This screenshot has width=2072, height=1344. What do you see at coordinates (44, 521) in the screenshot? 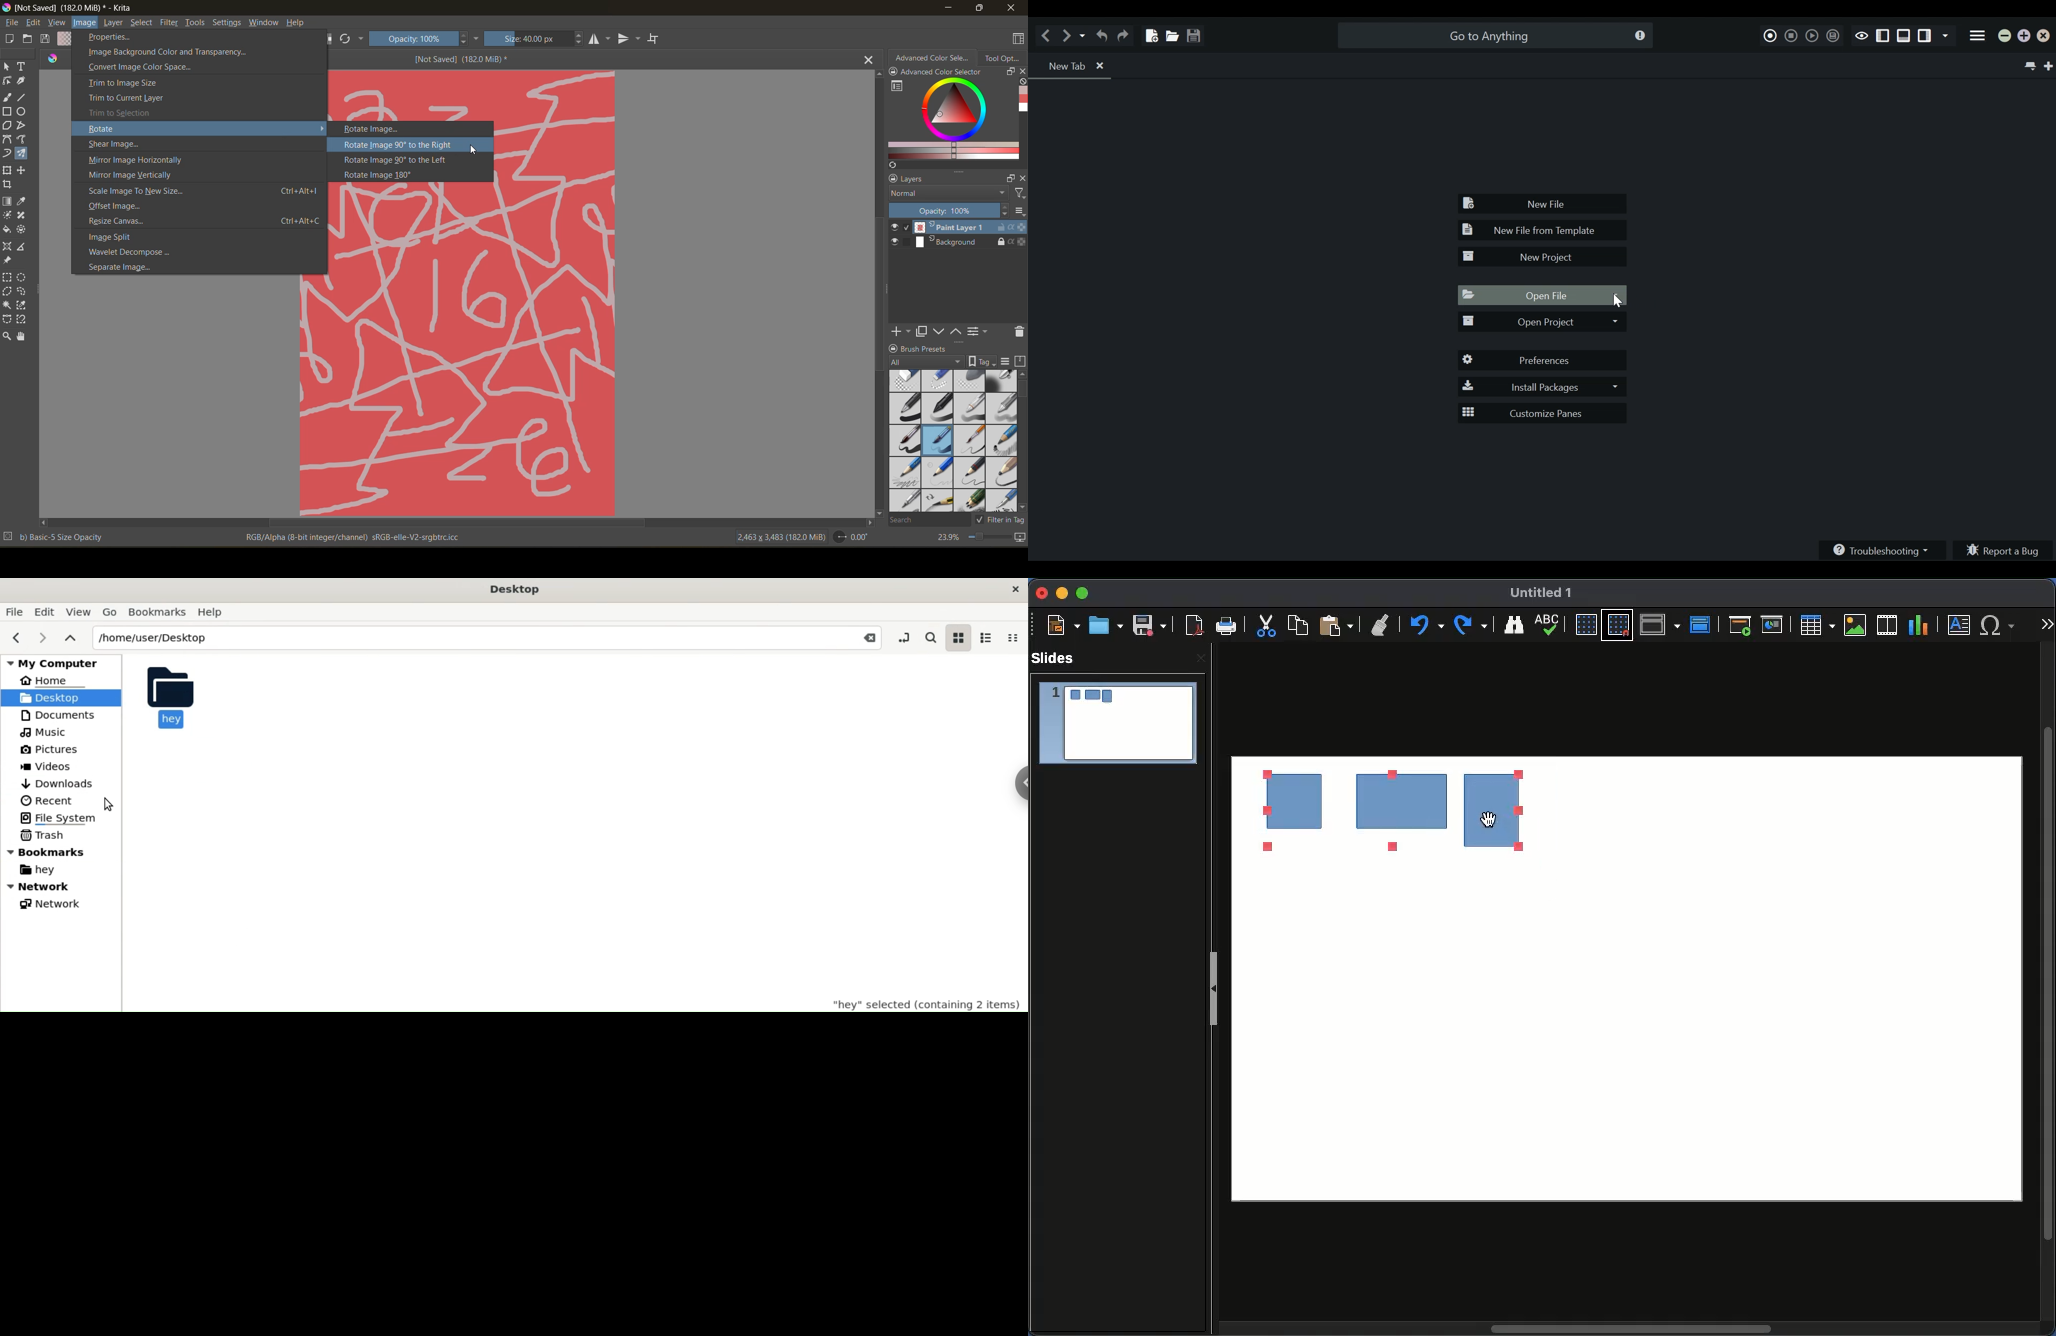
I see `Scroll left` at bounding box center [44, 521].